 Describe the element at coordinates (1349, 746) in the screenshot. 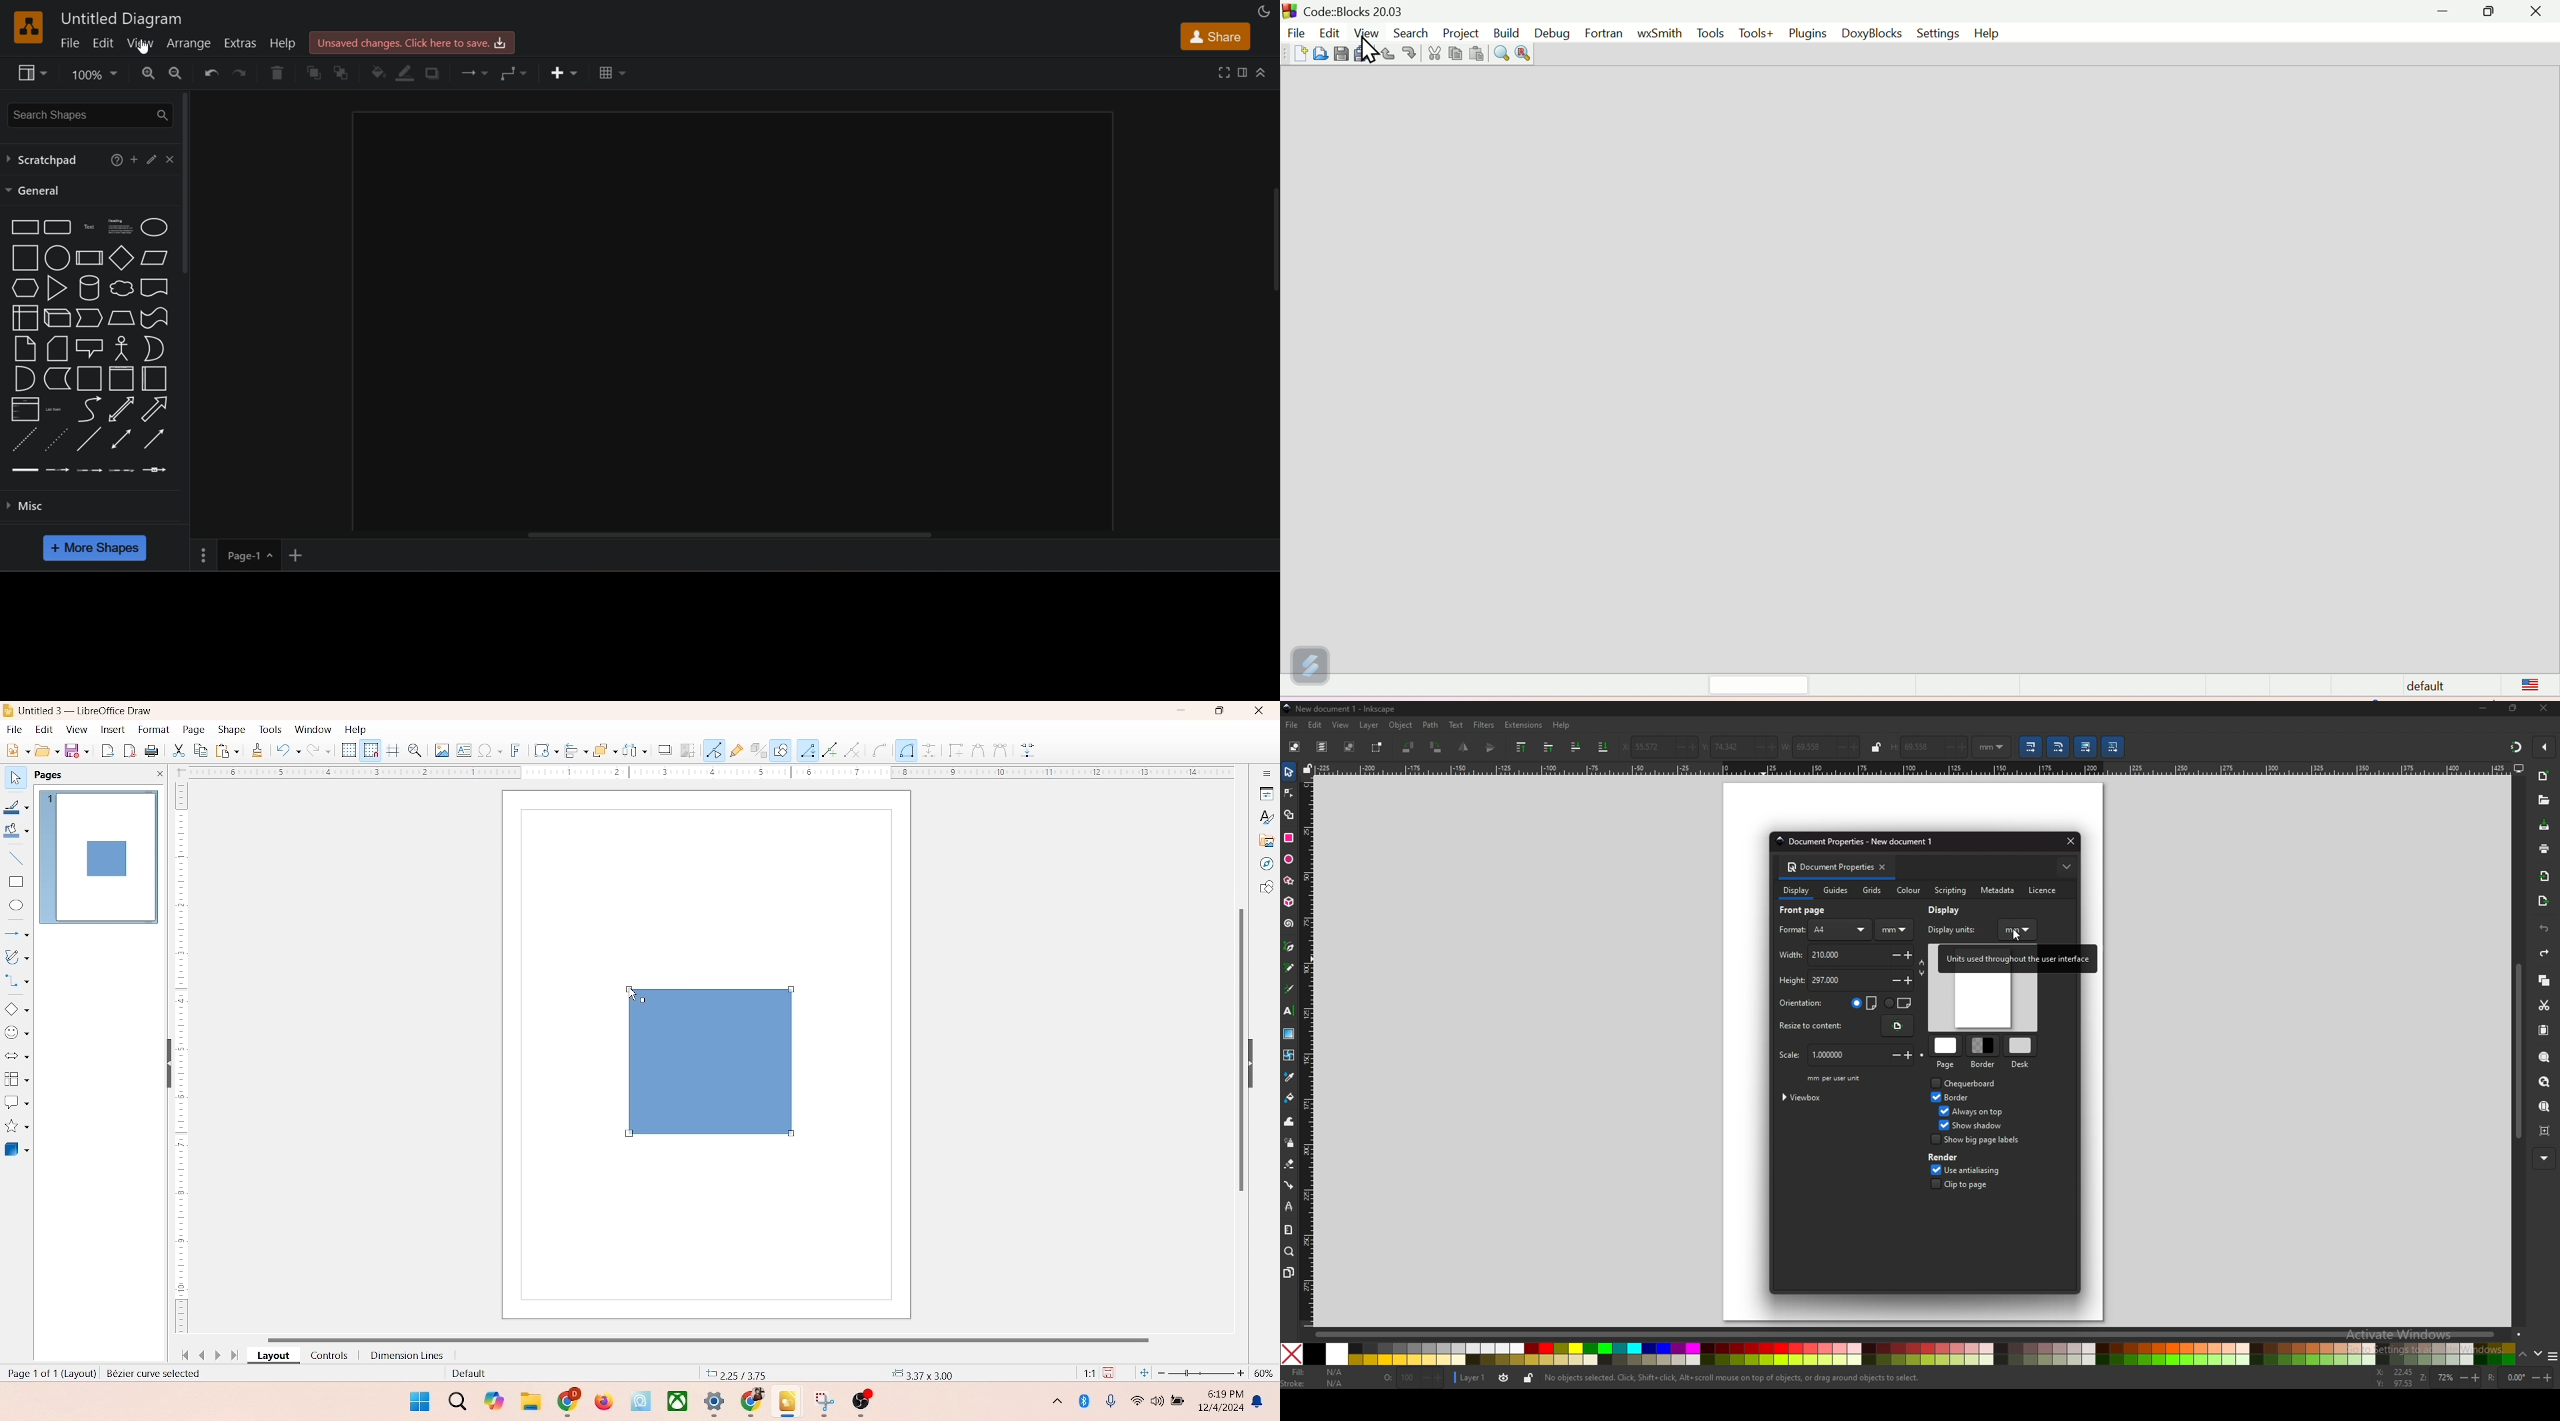

I see `deselect selected object` at that location.